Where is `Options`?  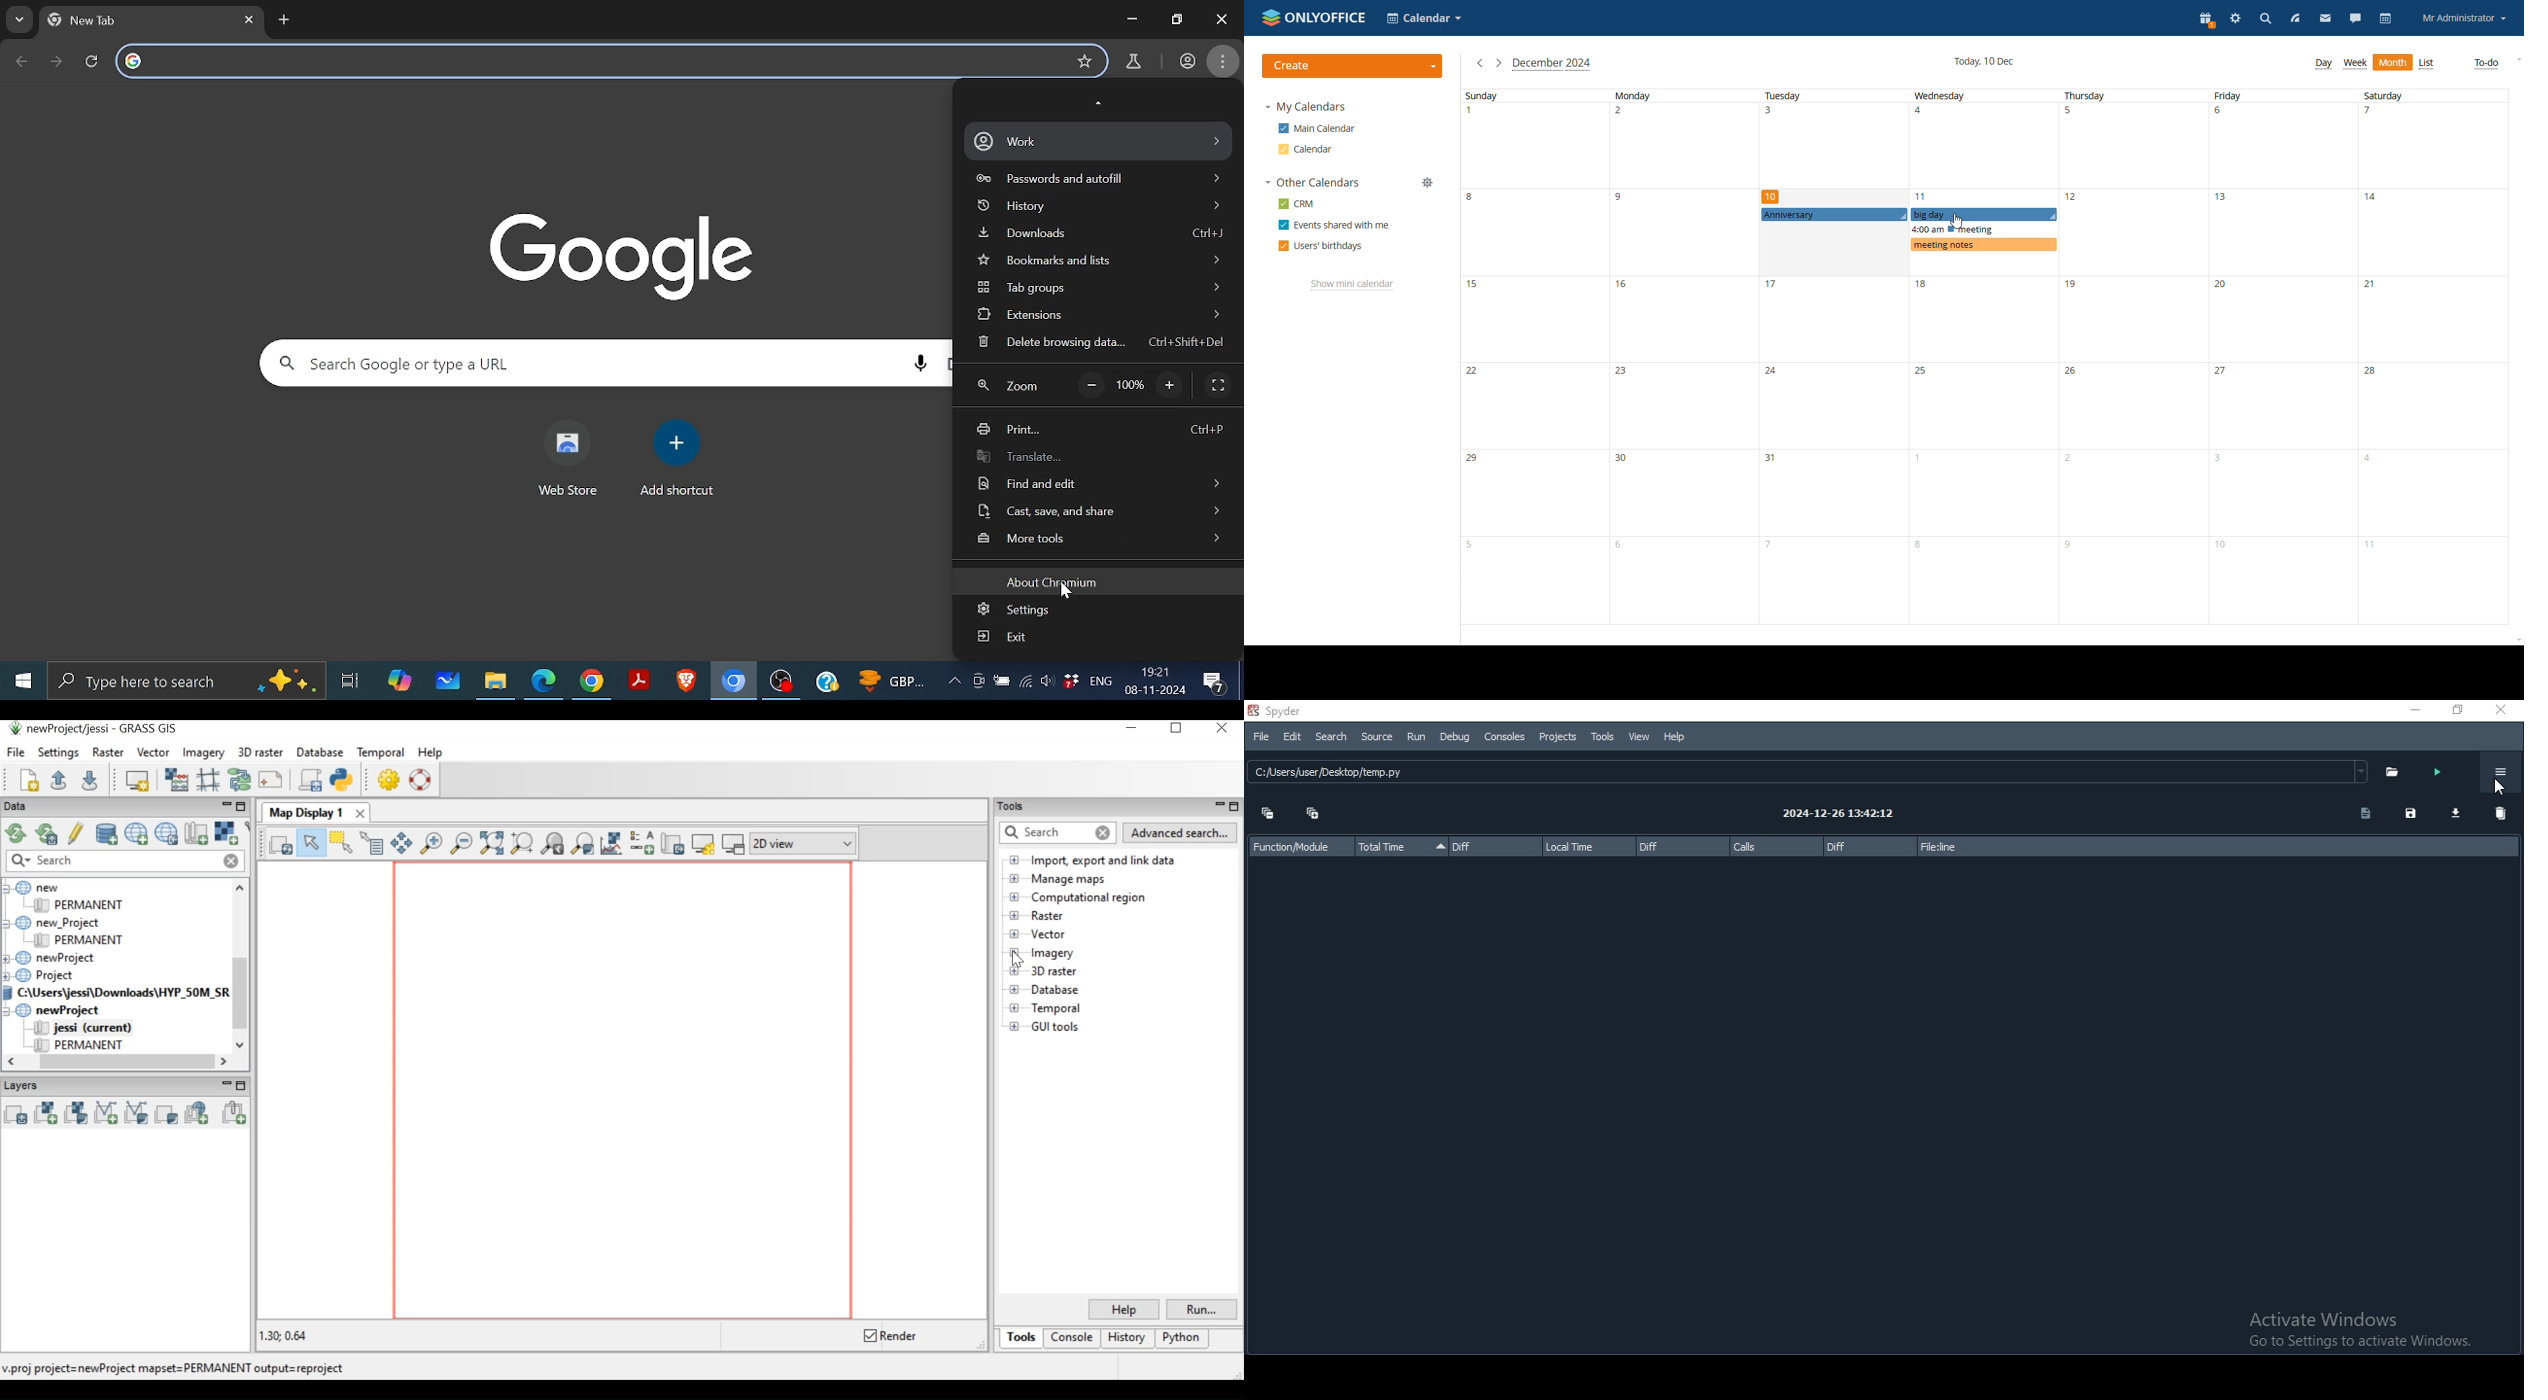 Options is located at coordinates (2502, 772).